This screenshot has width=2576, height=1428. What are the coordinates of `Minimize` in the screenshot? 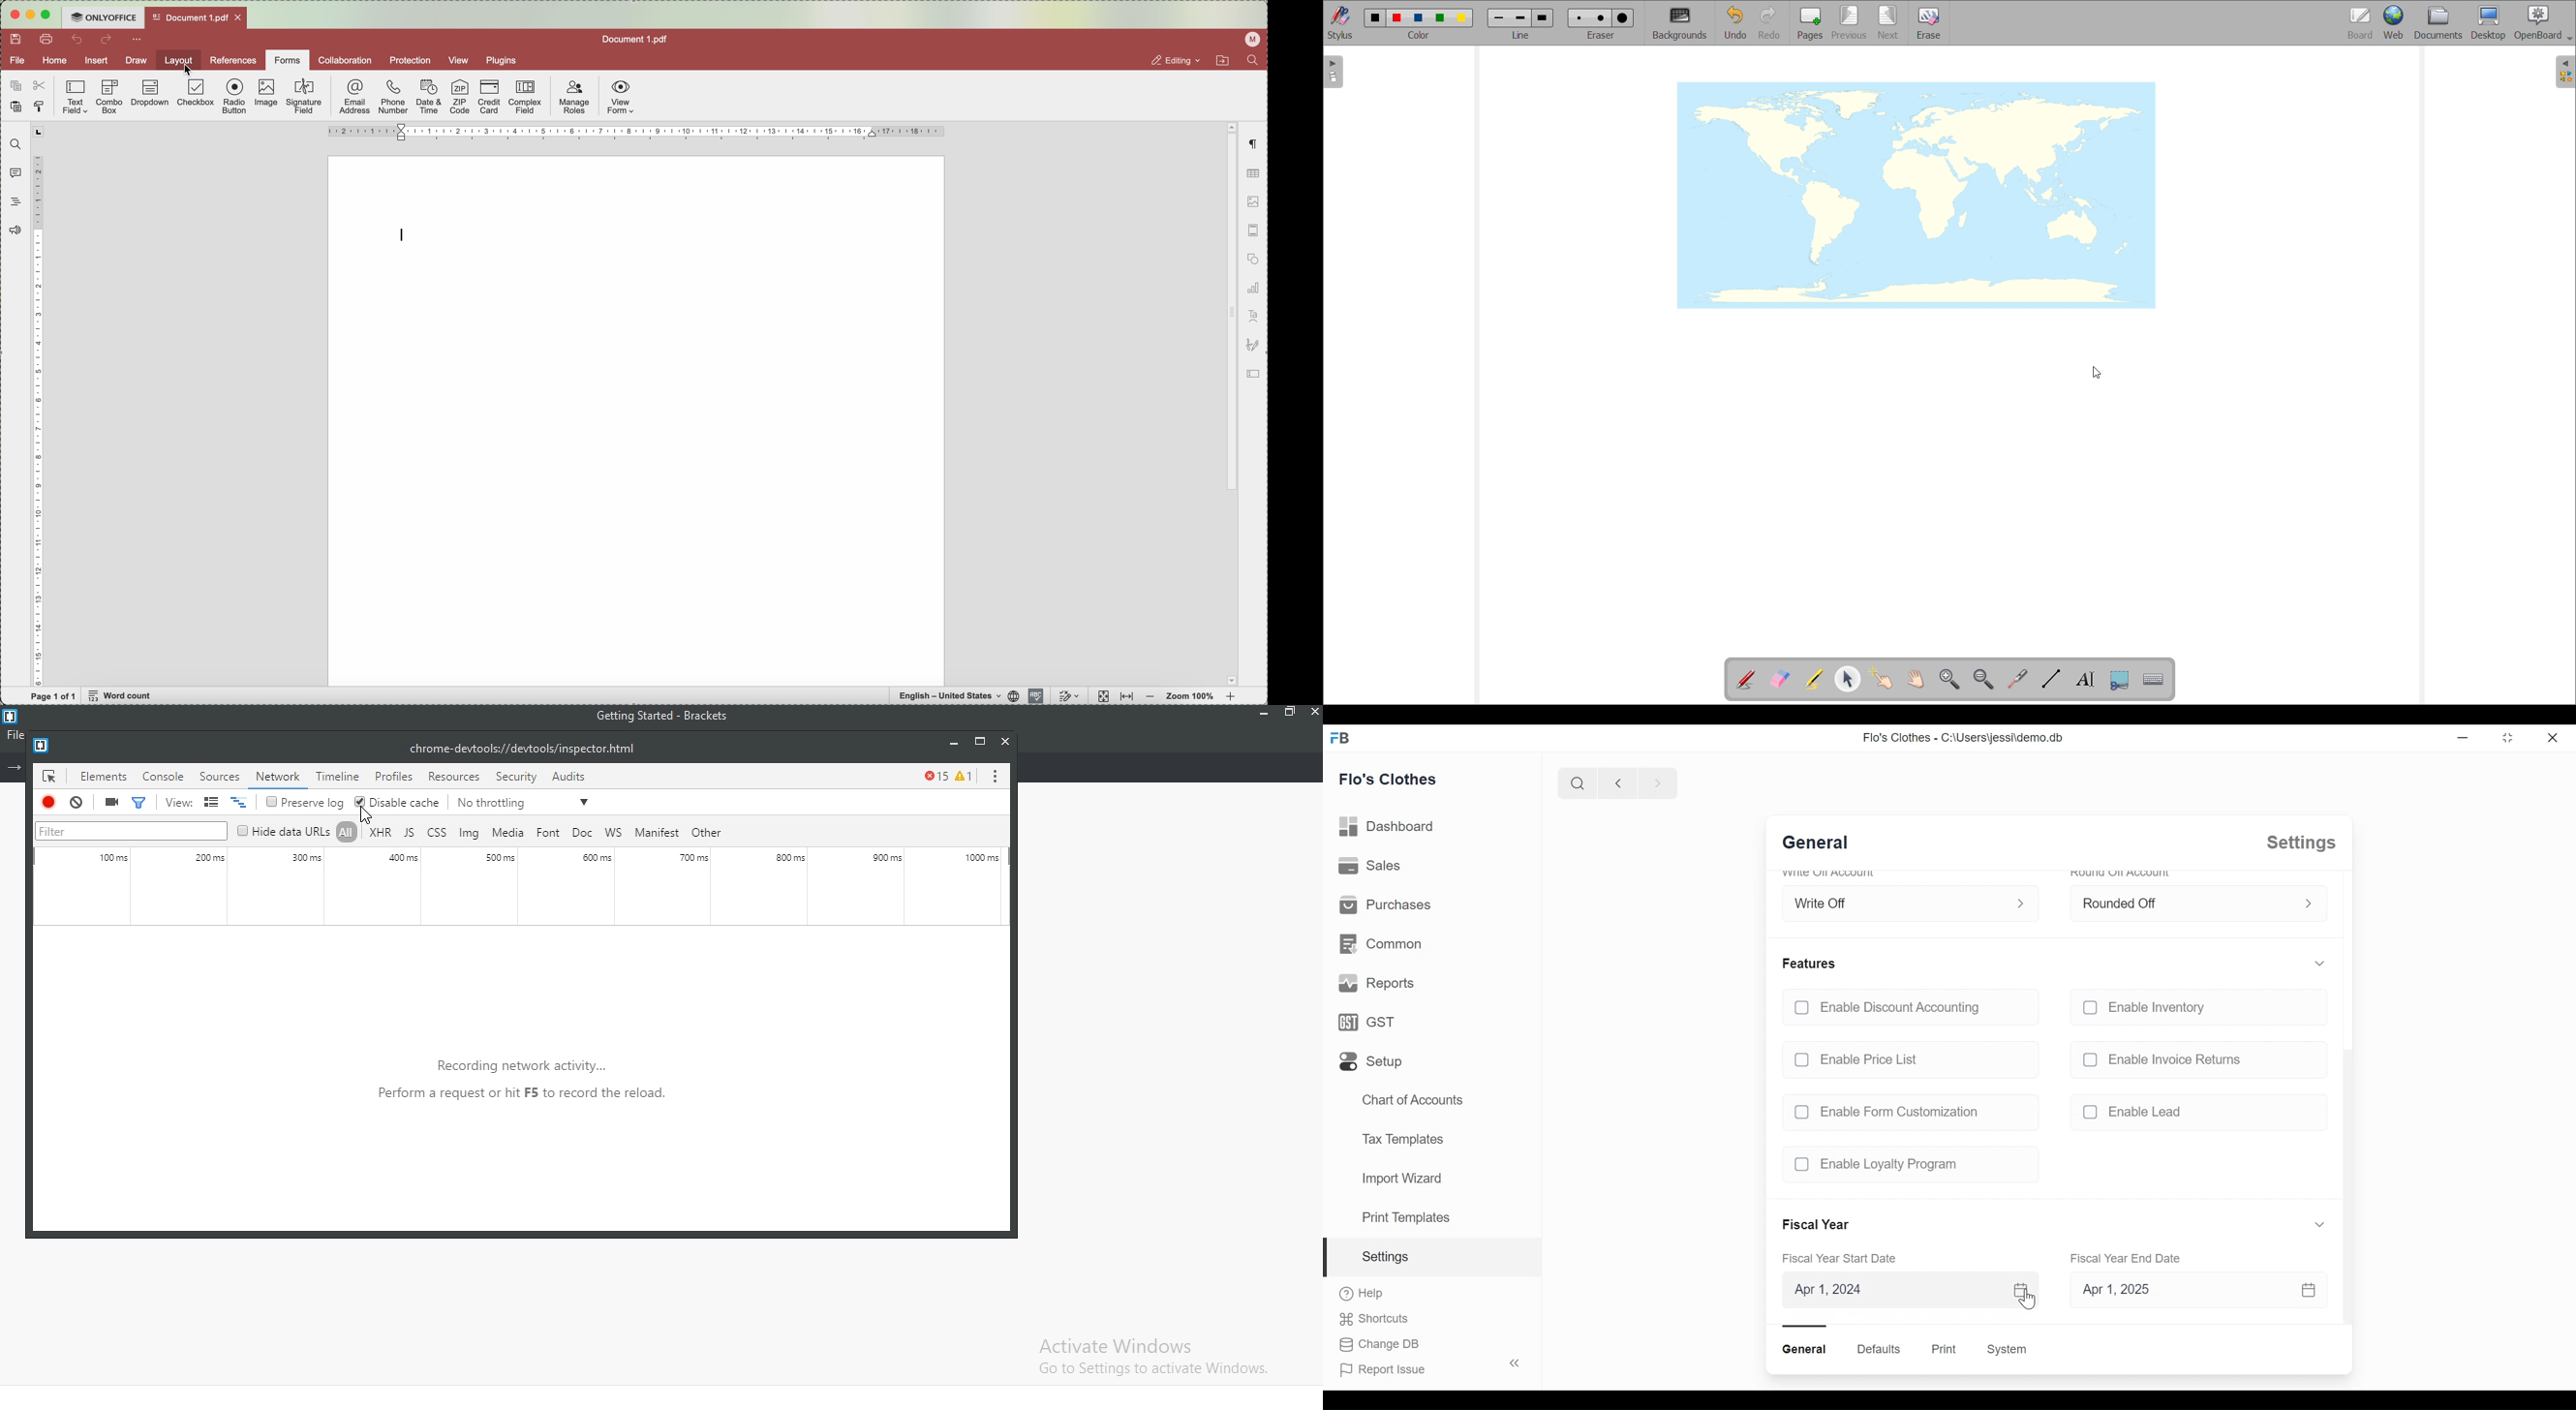 It's located at (2461, 737).